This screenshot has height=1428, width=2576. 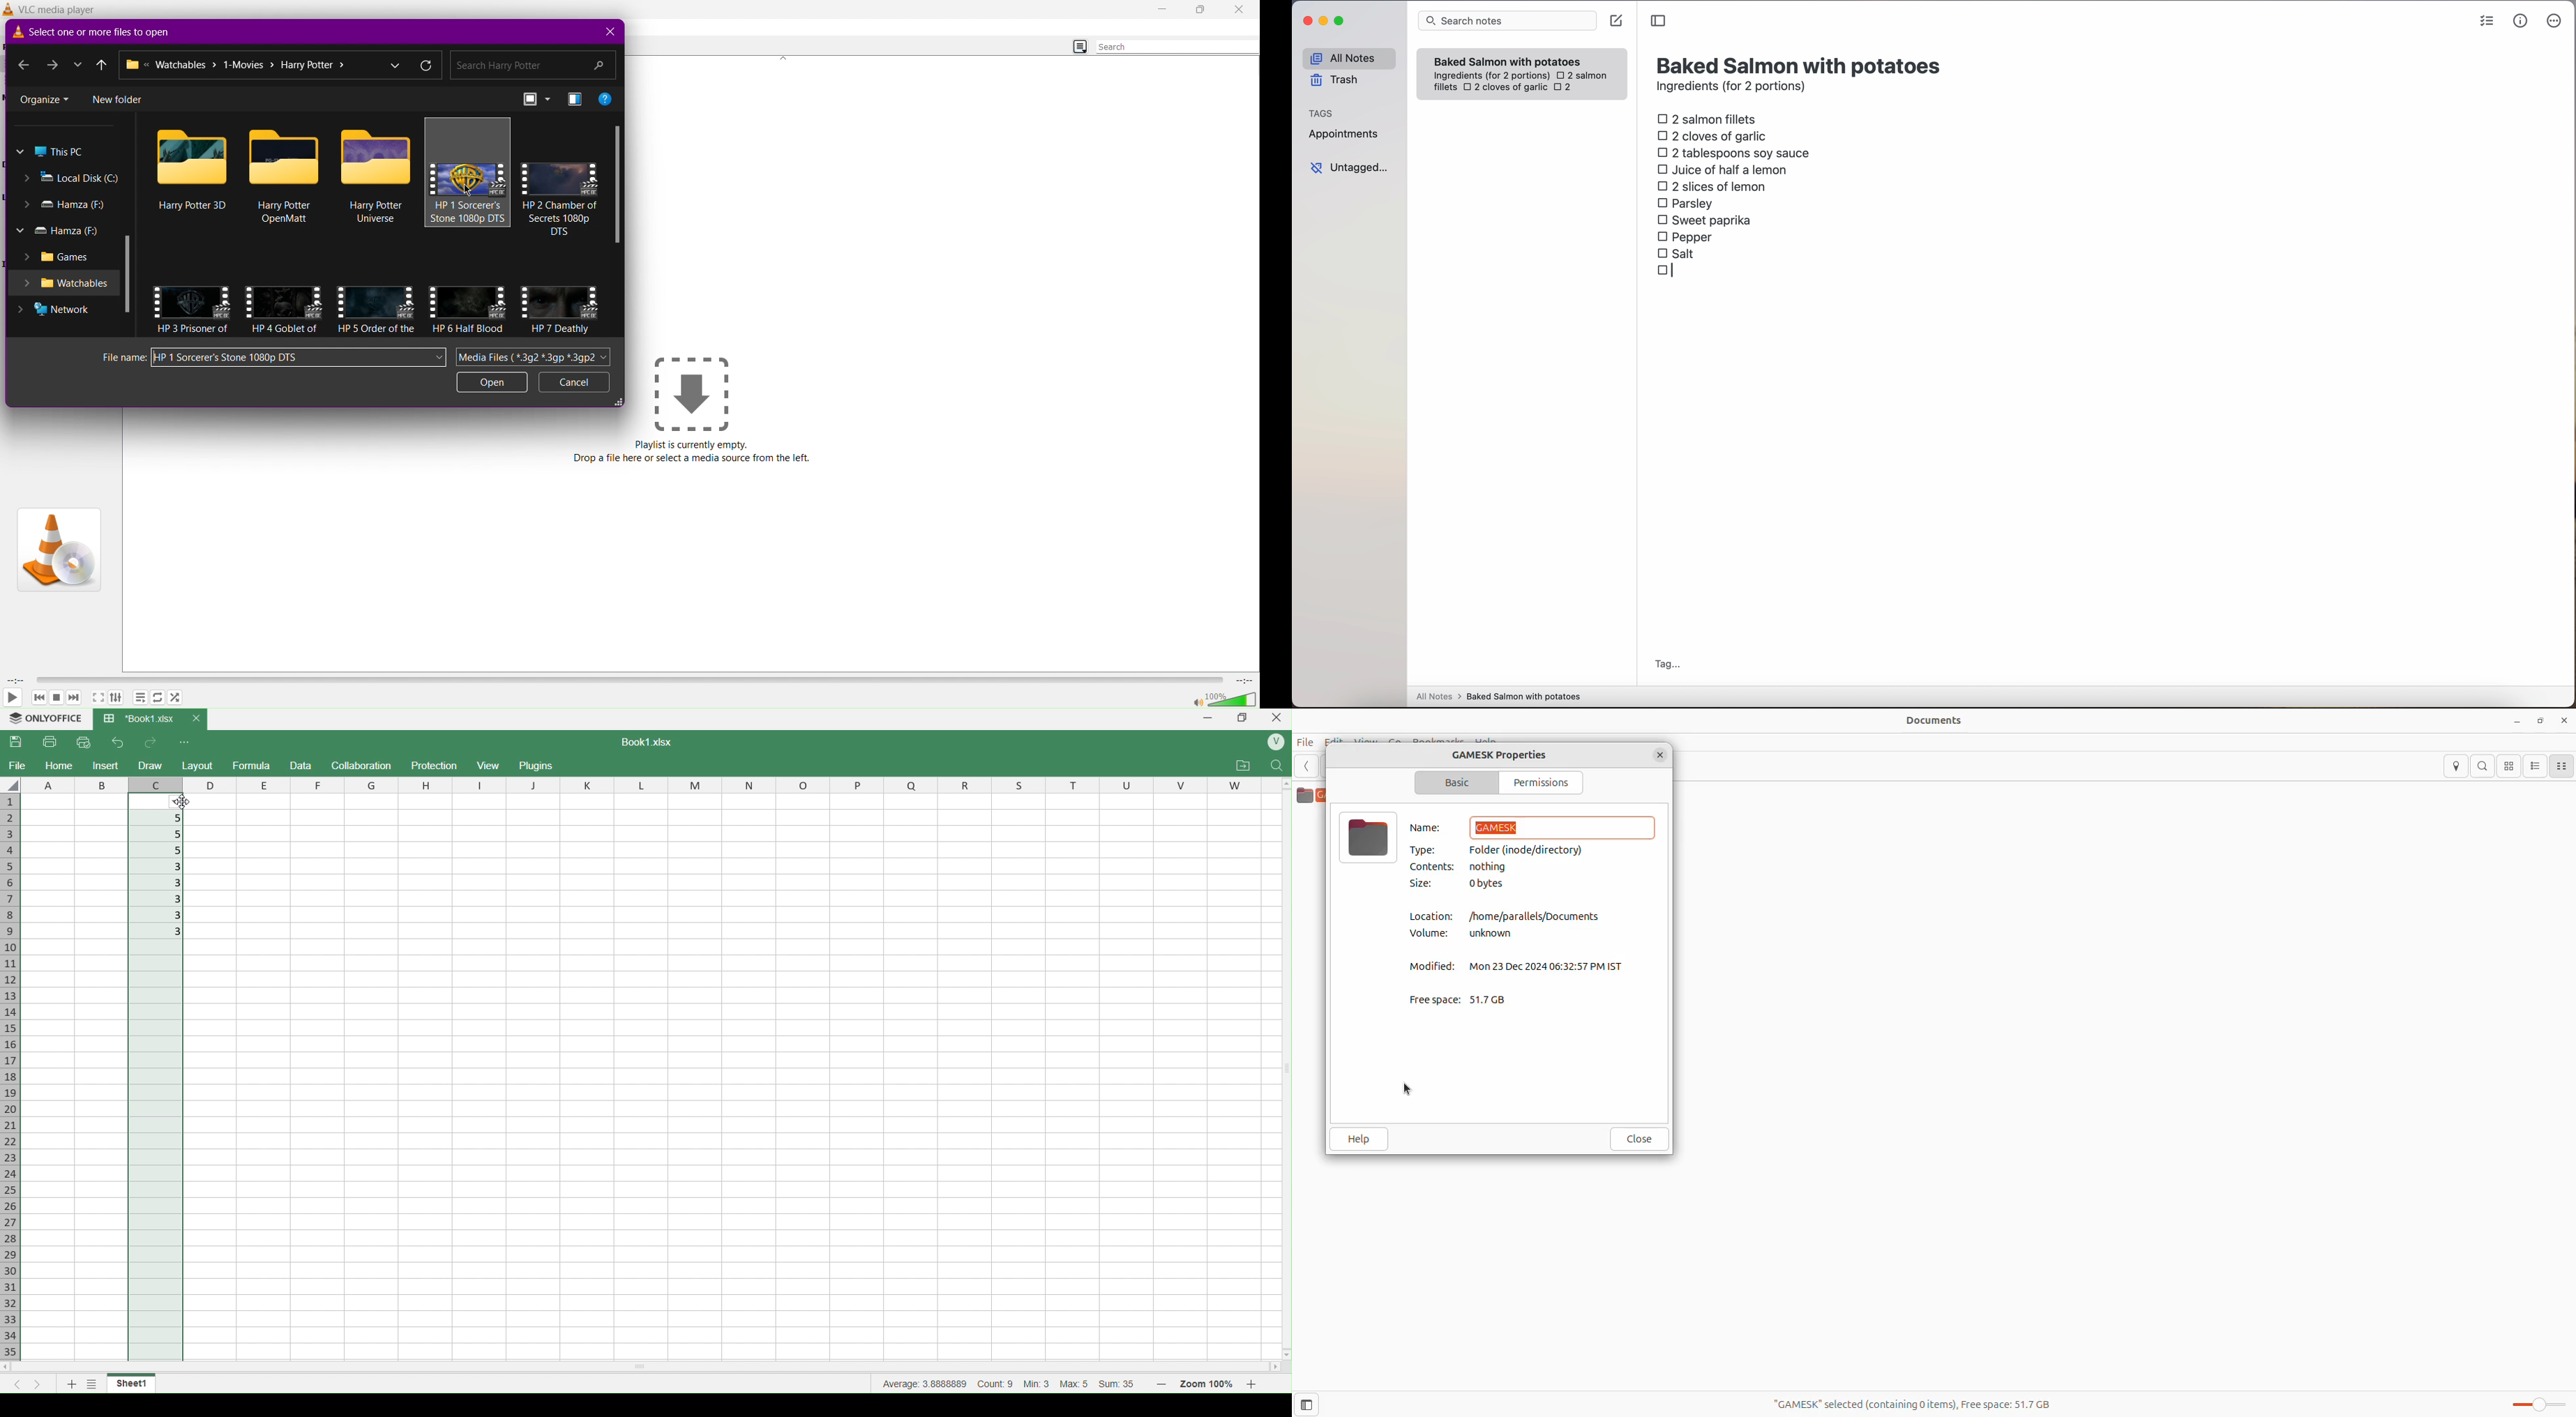 What do you see at coordinates (140, 698) in the screenshot?
I see `Playlist` at bounding box center [140, 698].